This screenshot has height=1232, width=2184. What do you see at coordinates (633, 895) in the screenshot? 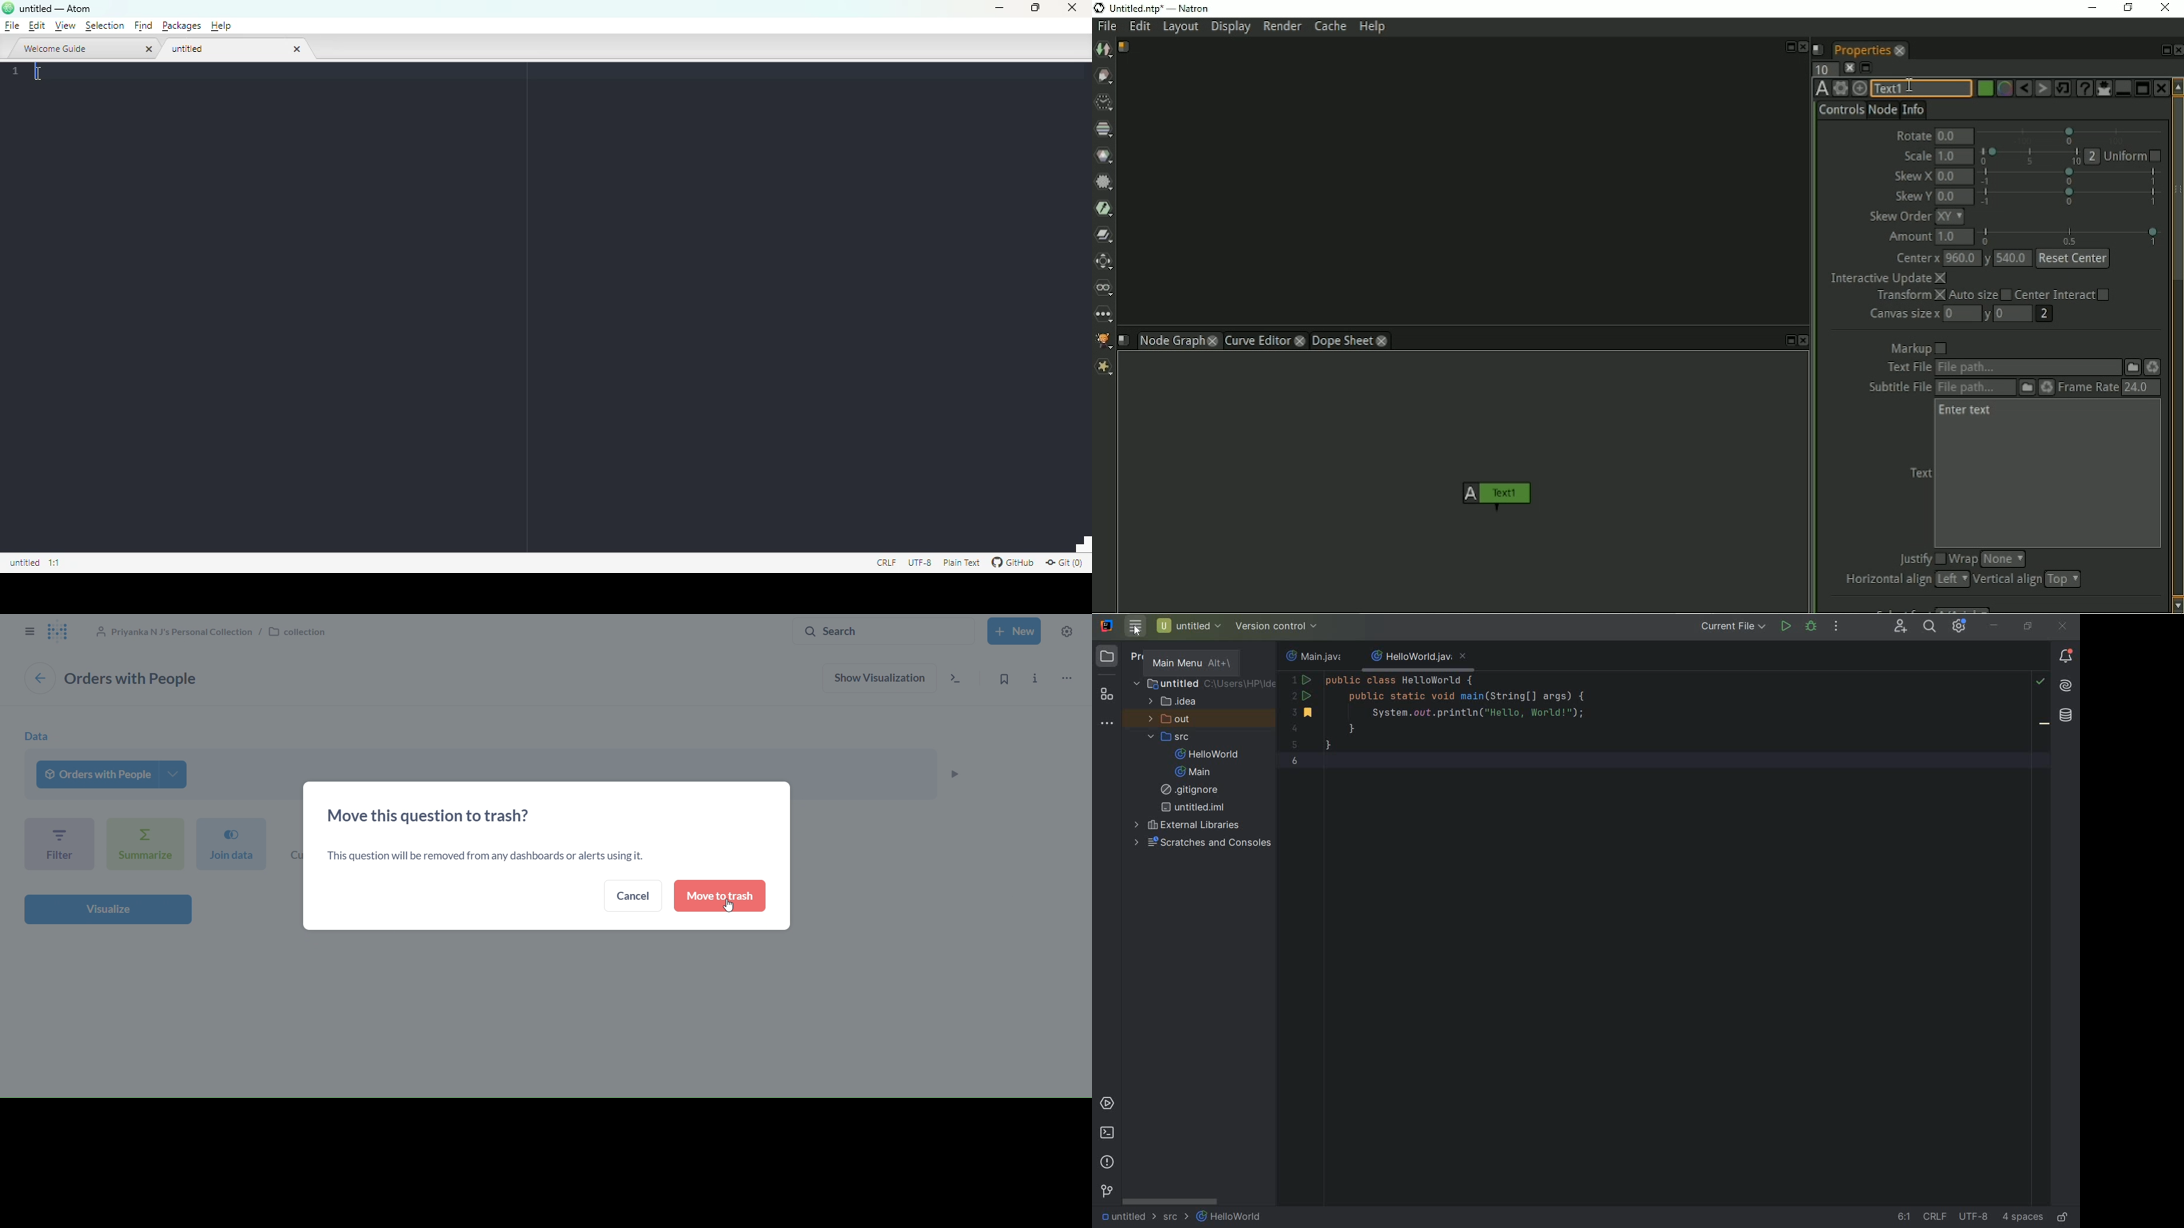
I see `cancel` at bounding box center [633, 895].